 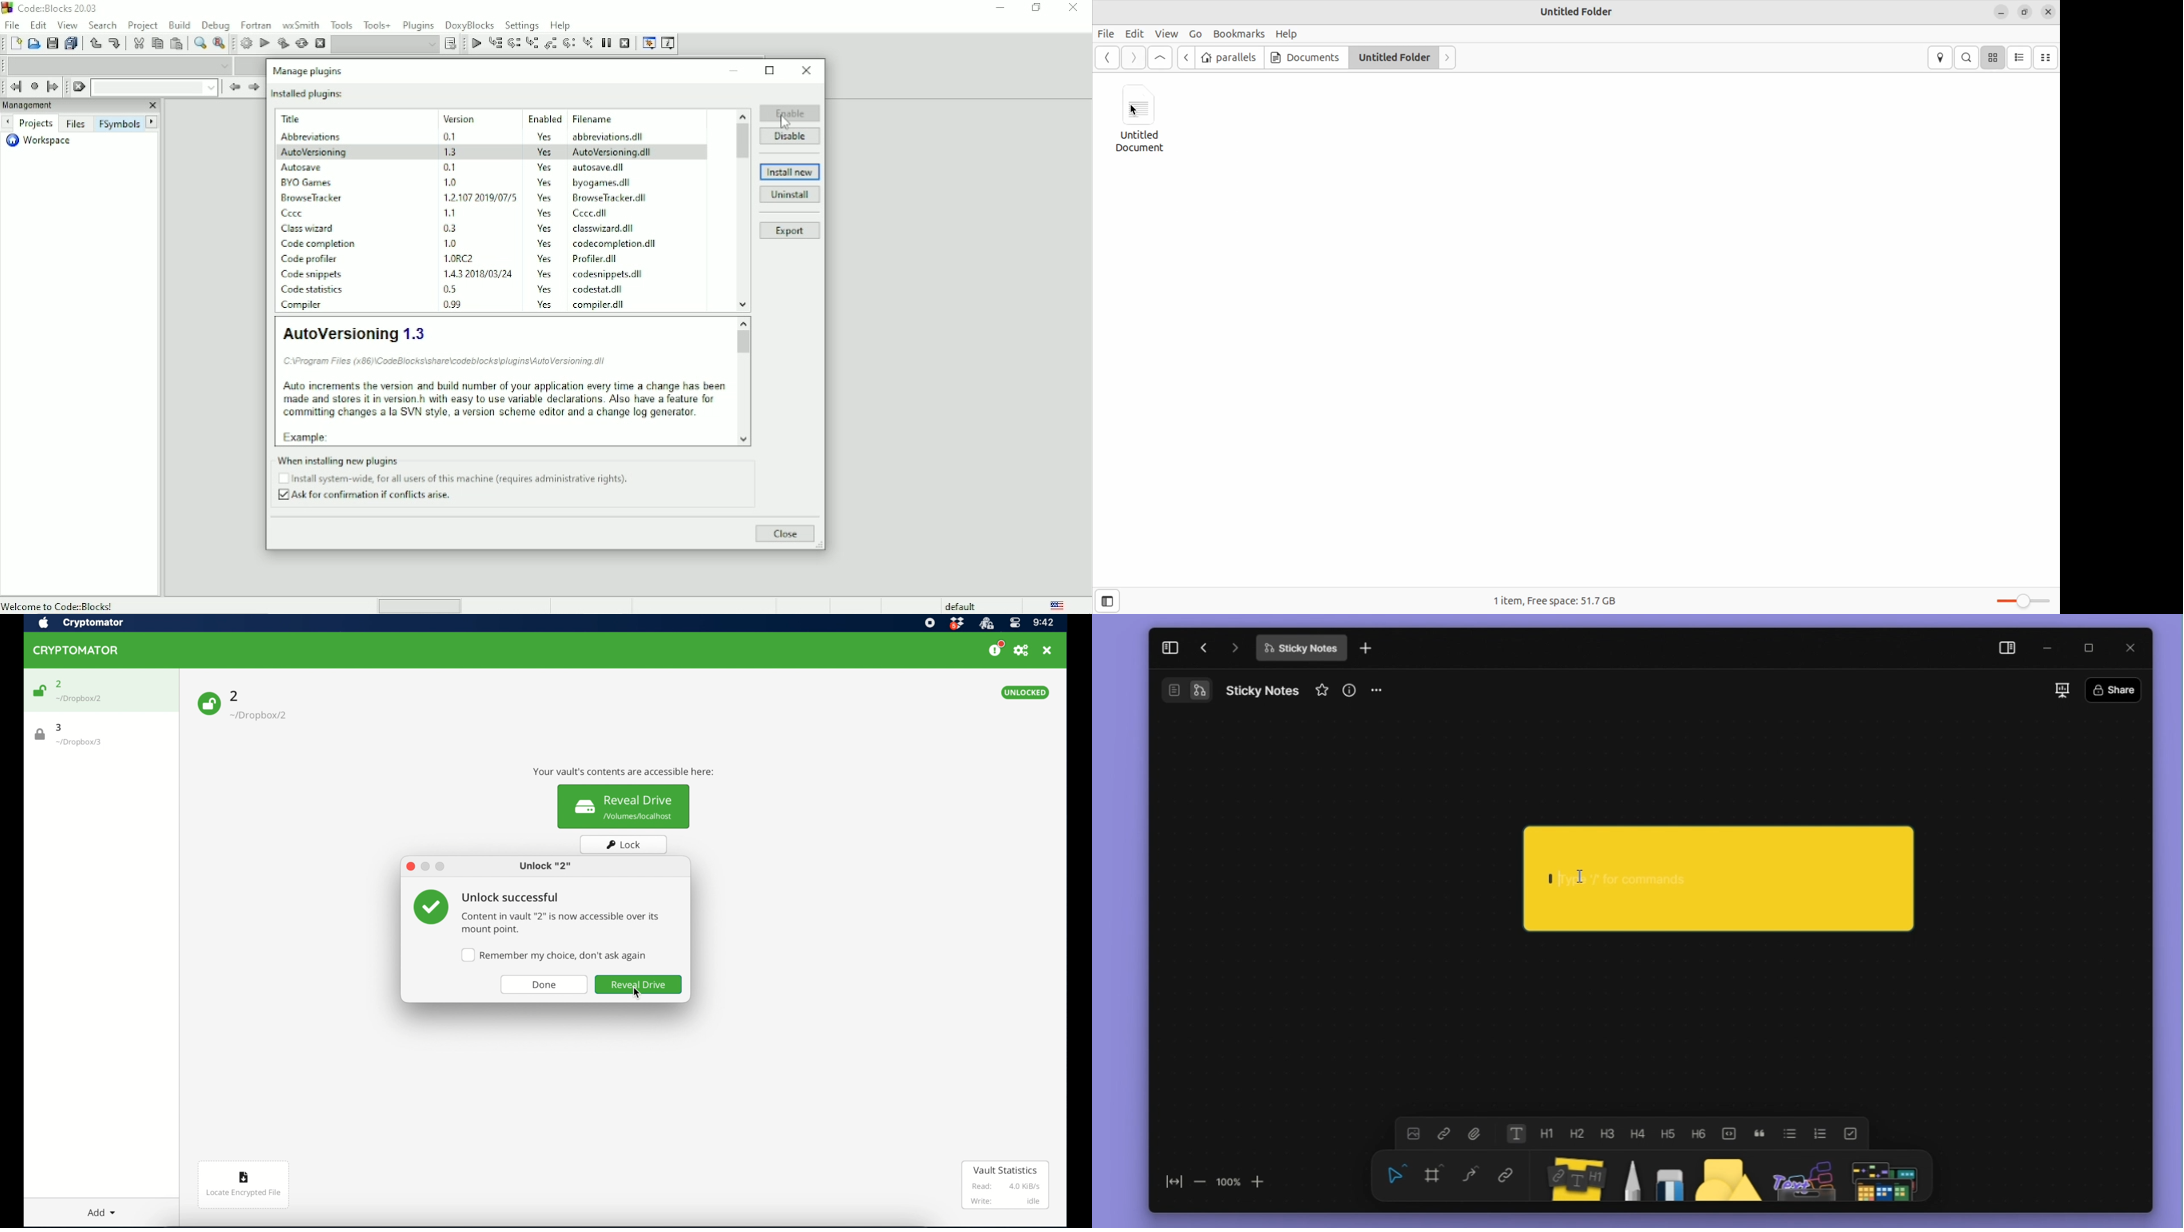 I want to click on Next, so click(x=1446, y=58).